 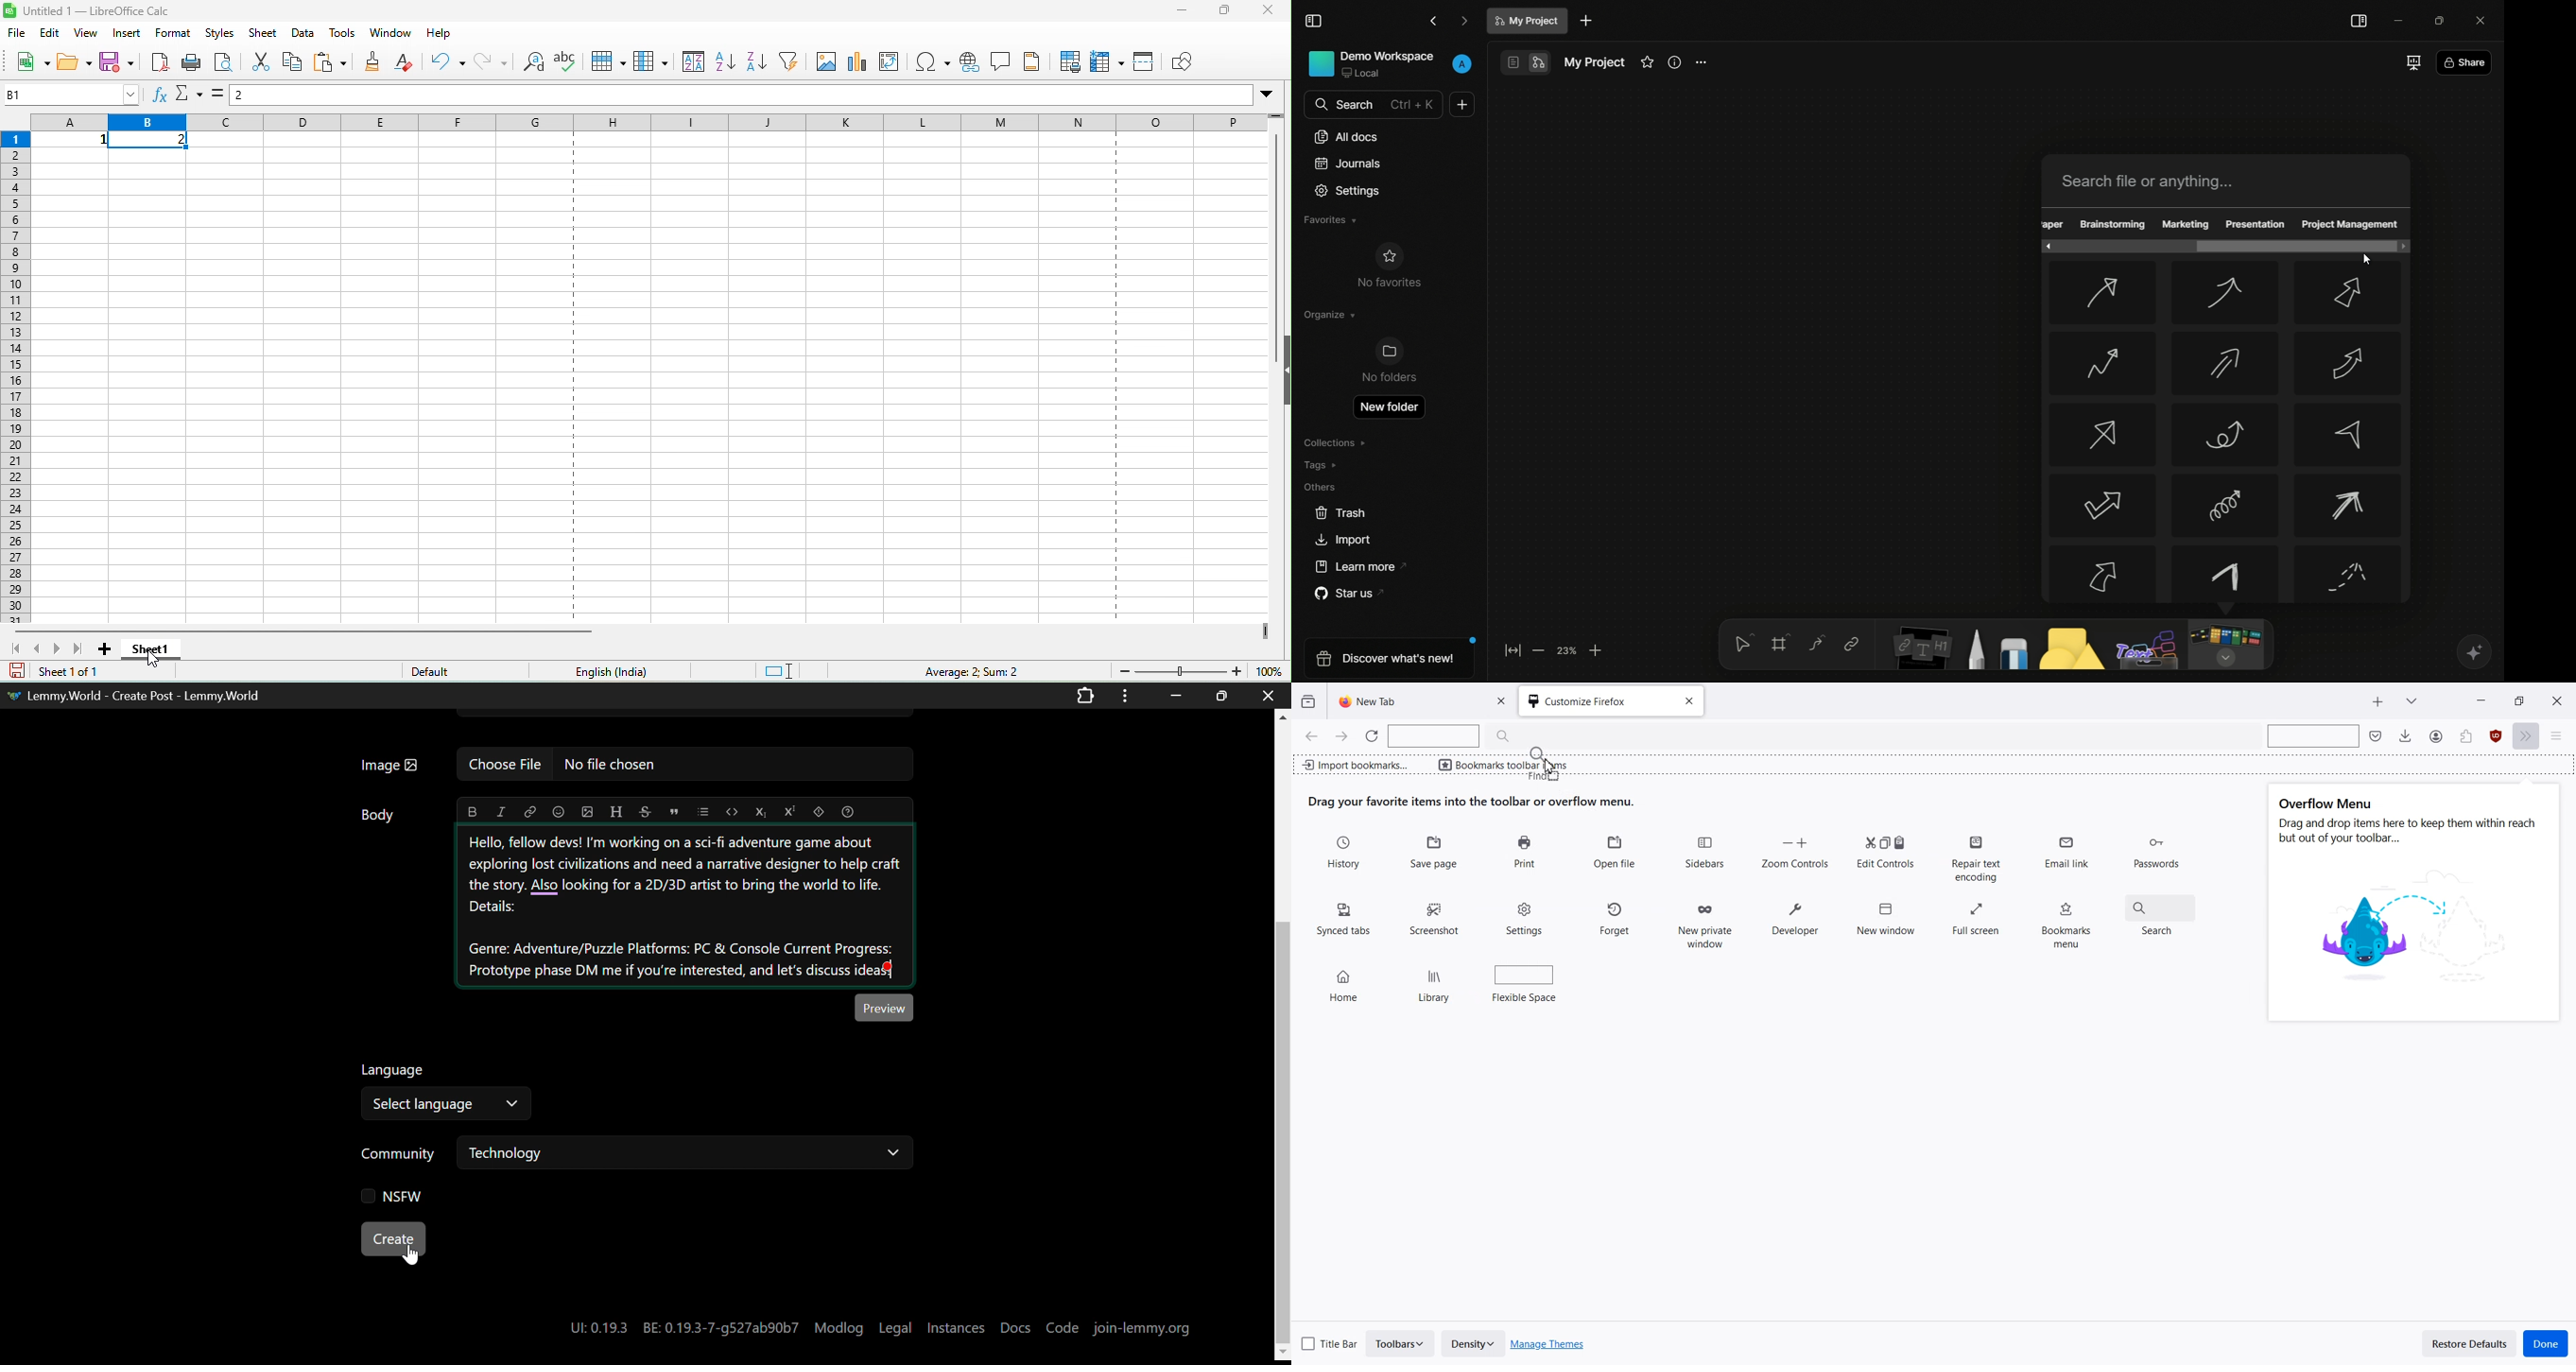 I want to click on select function, so click(x=190, y=96).